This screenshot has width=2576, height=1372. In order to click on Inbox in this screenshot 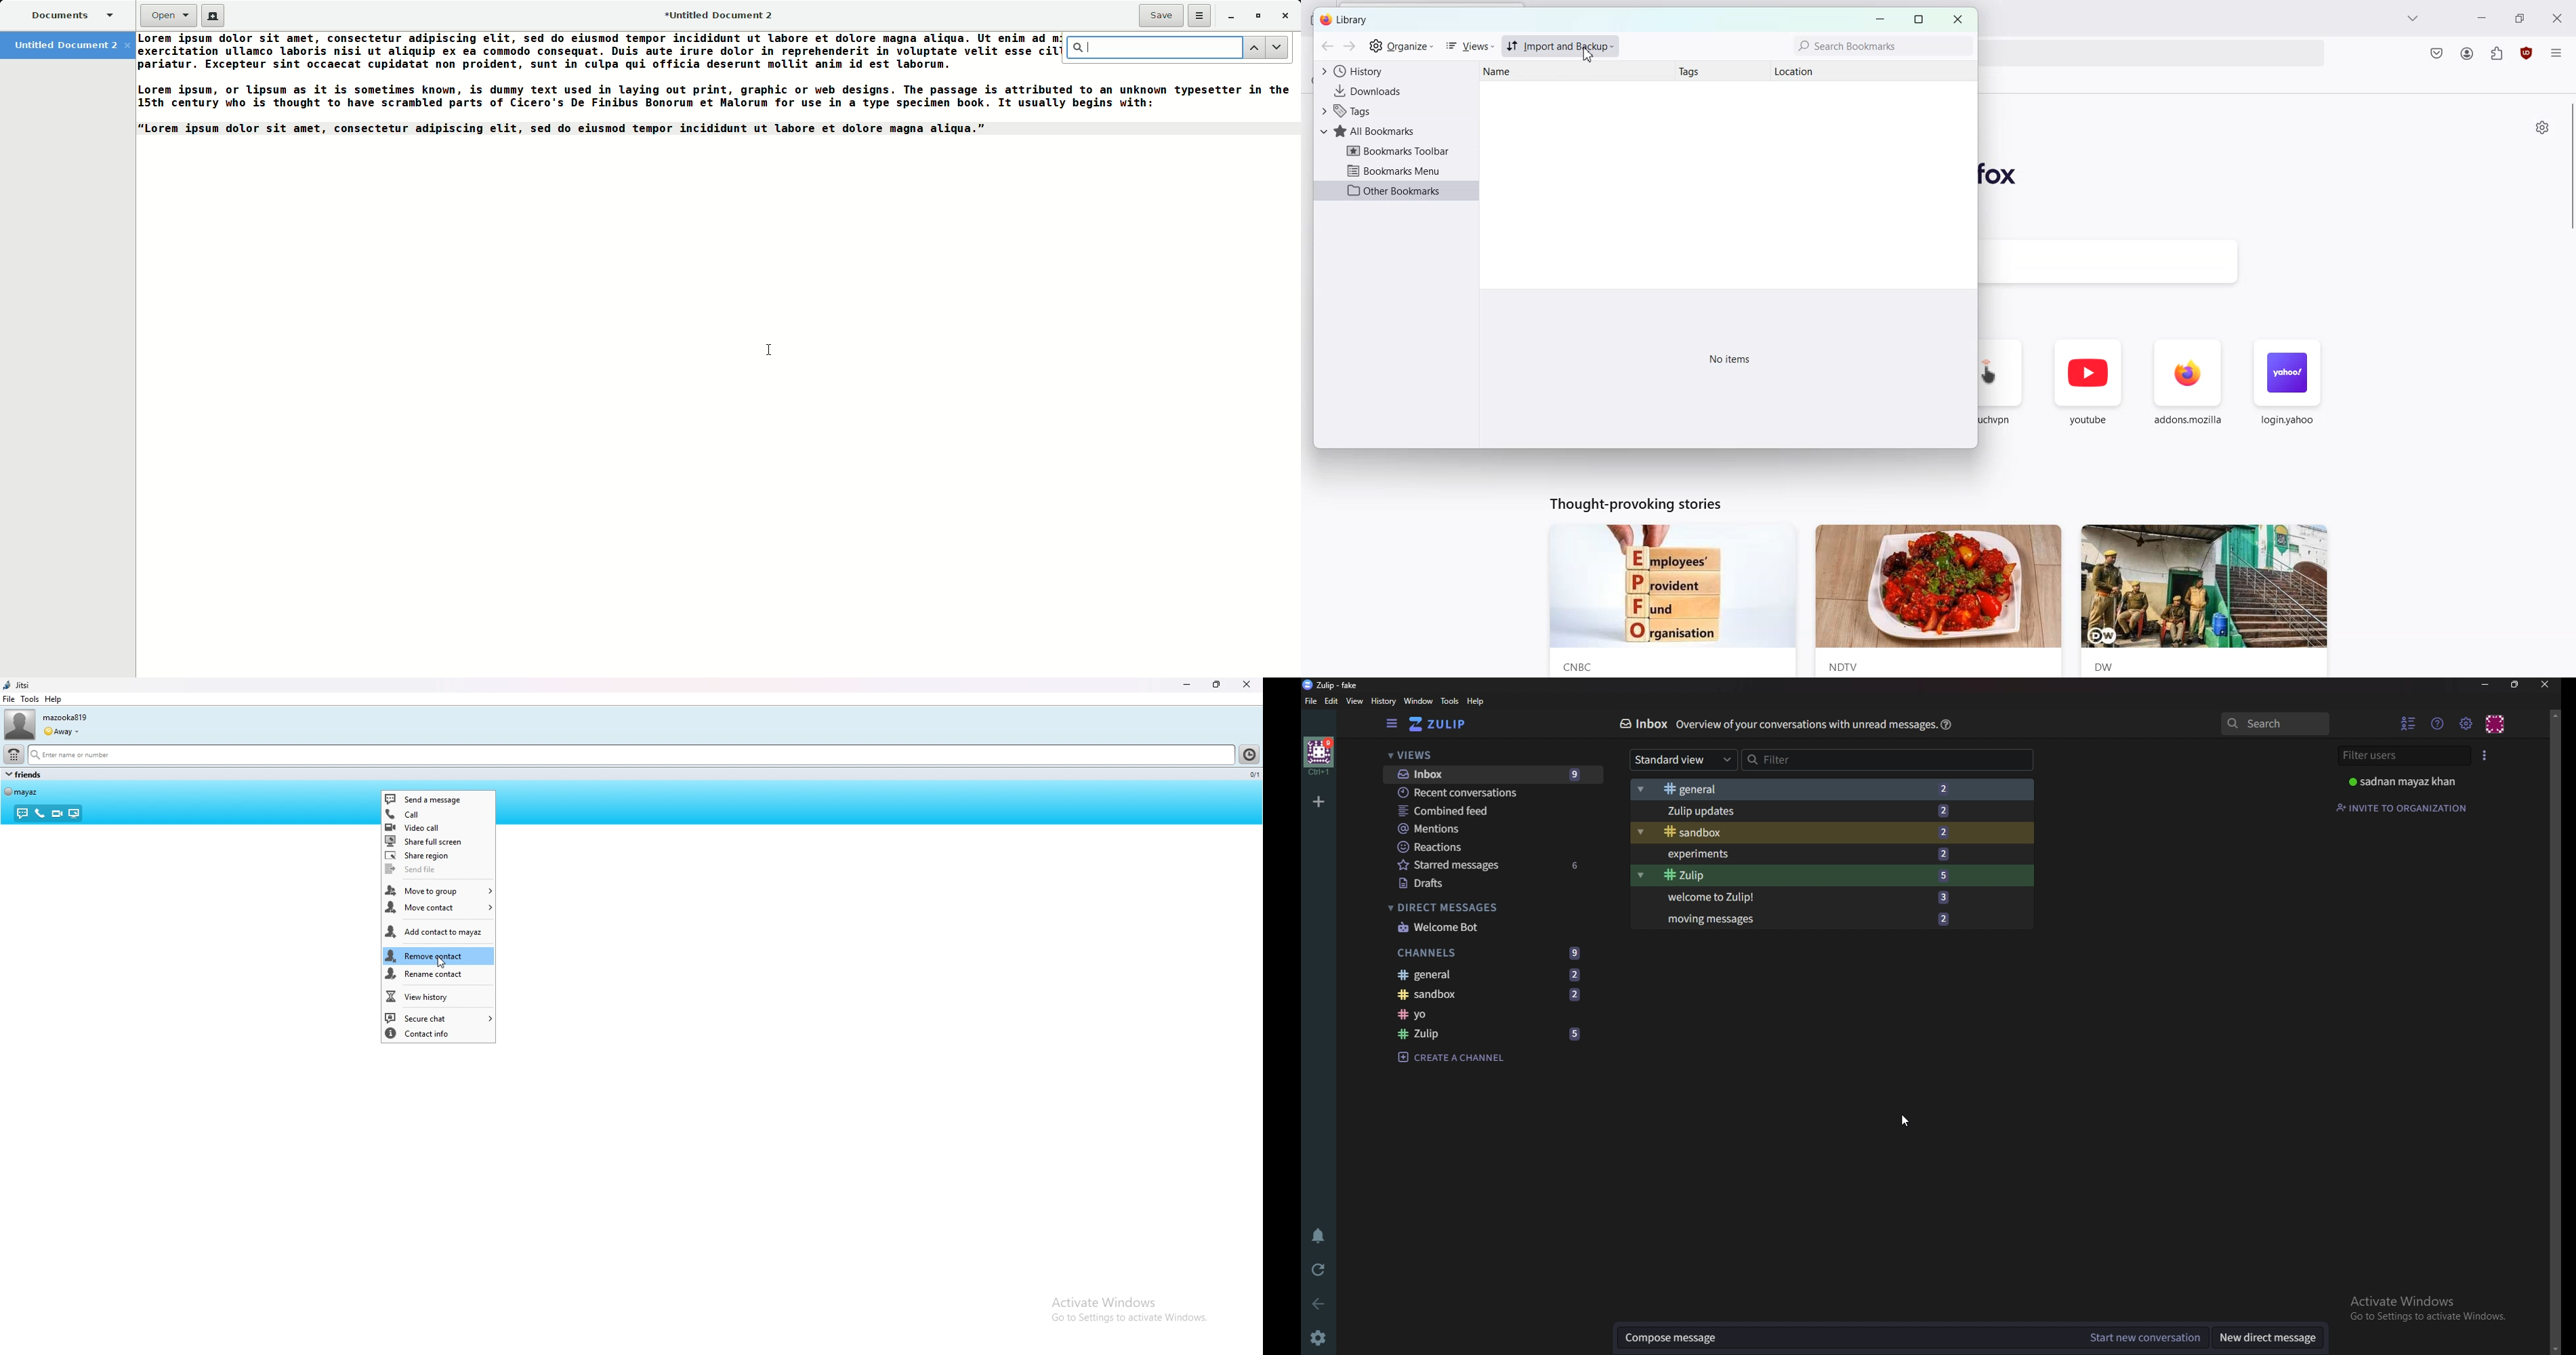, I will do `click(1494, 774)`.